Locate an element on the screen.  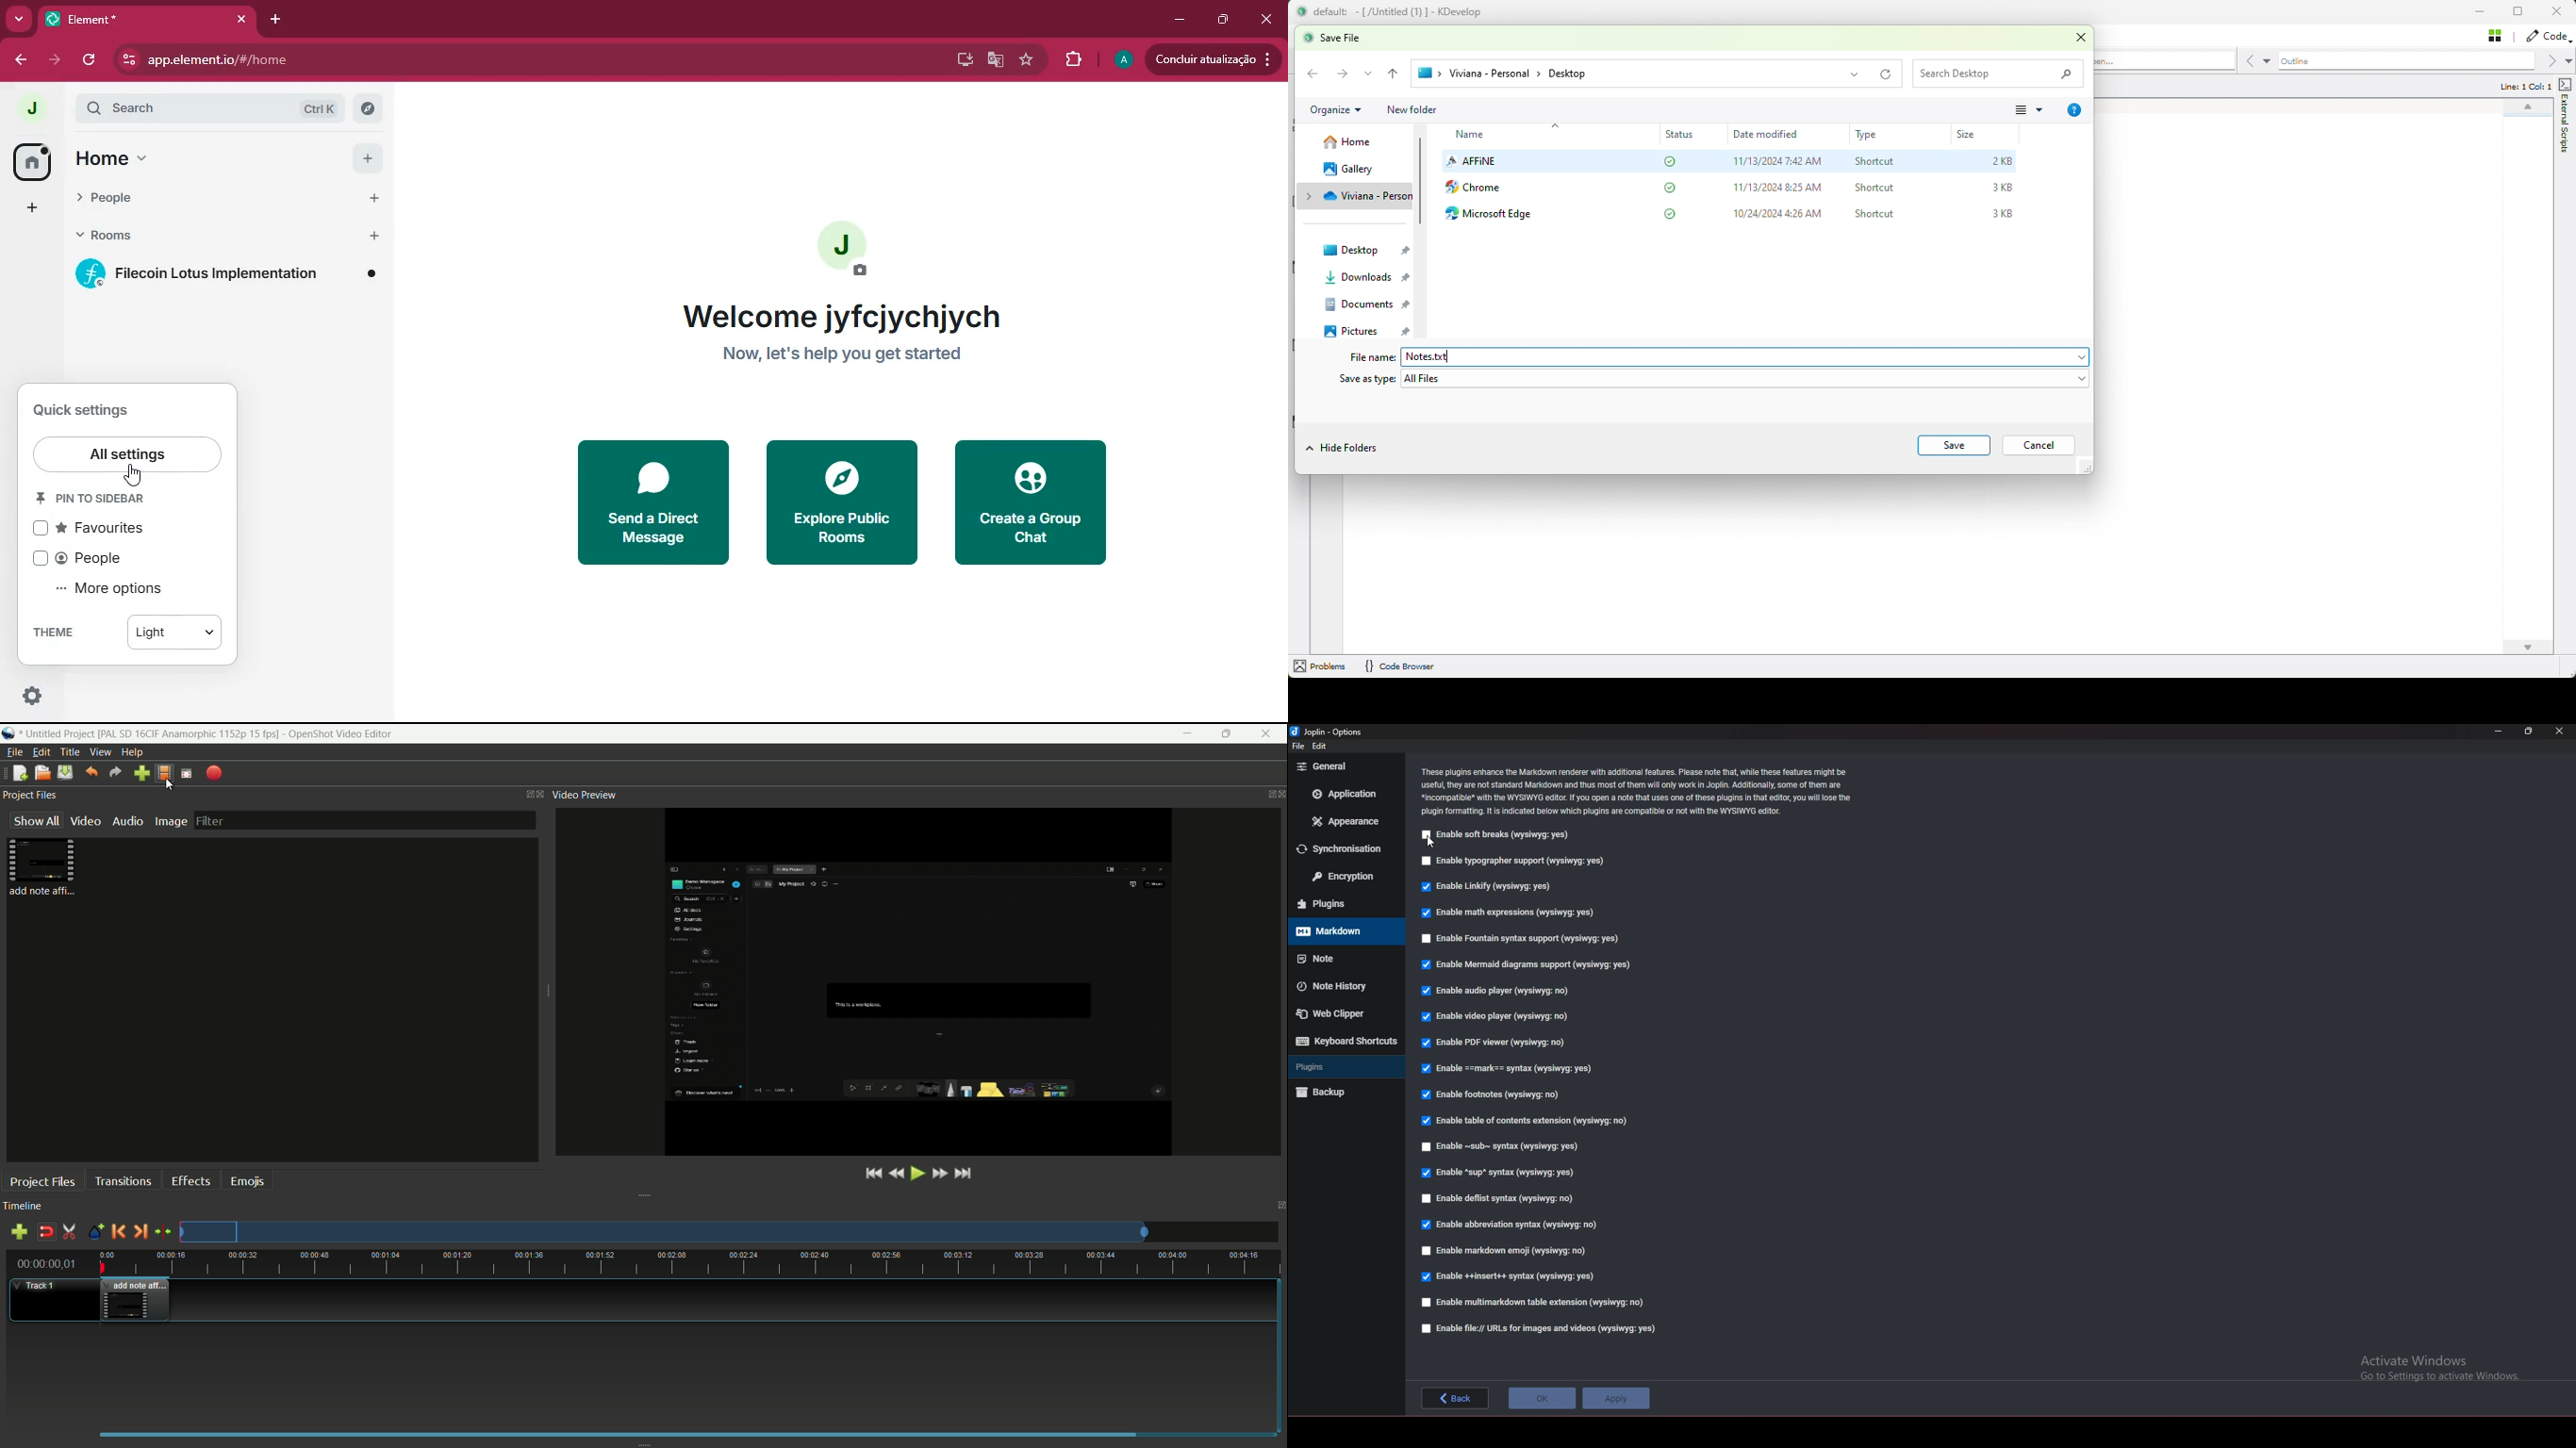
all settings is located at coordinates (127, 454).